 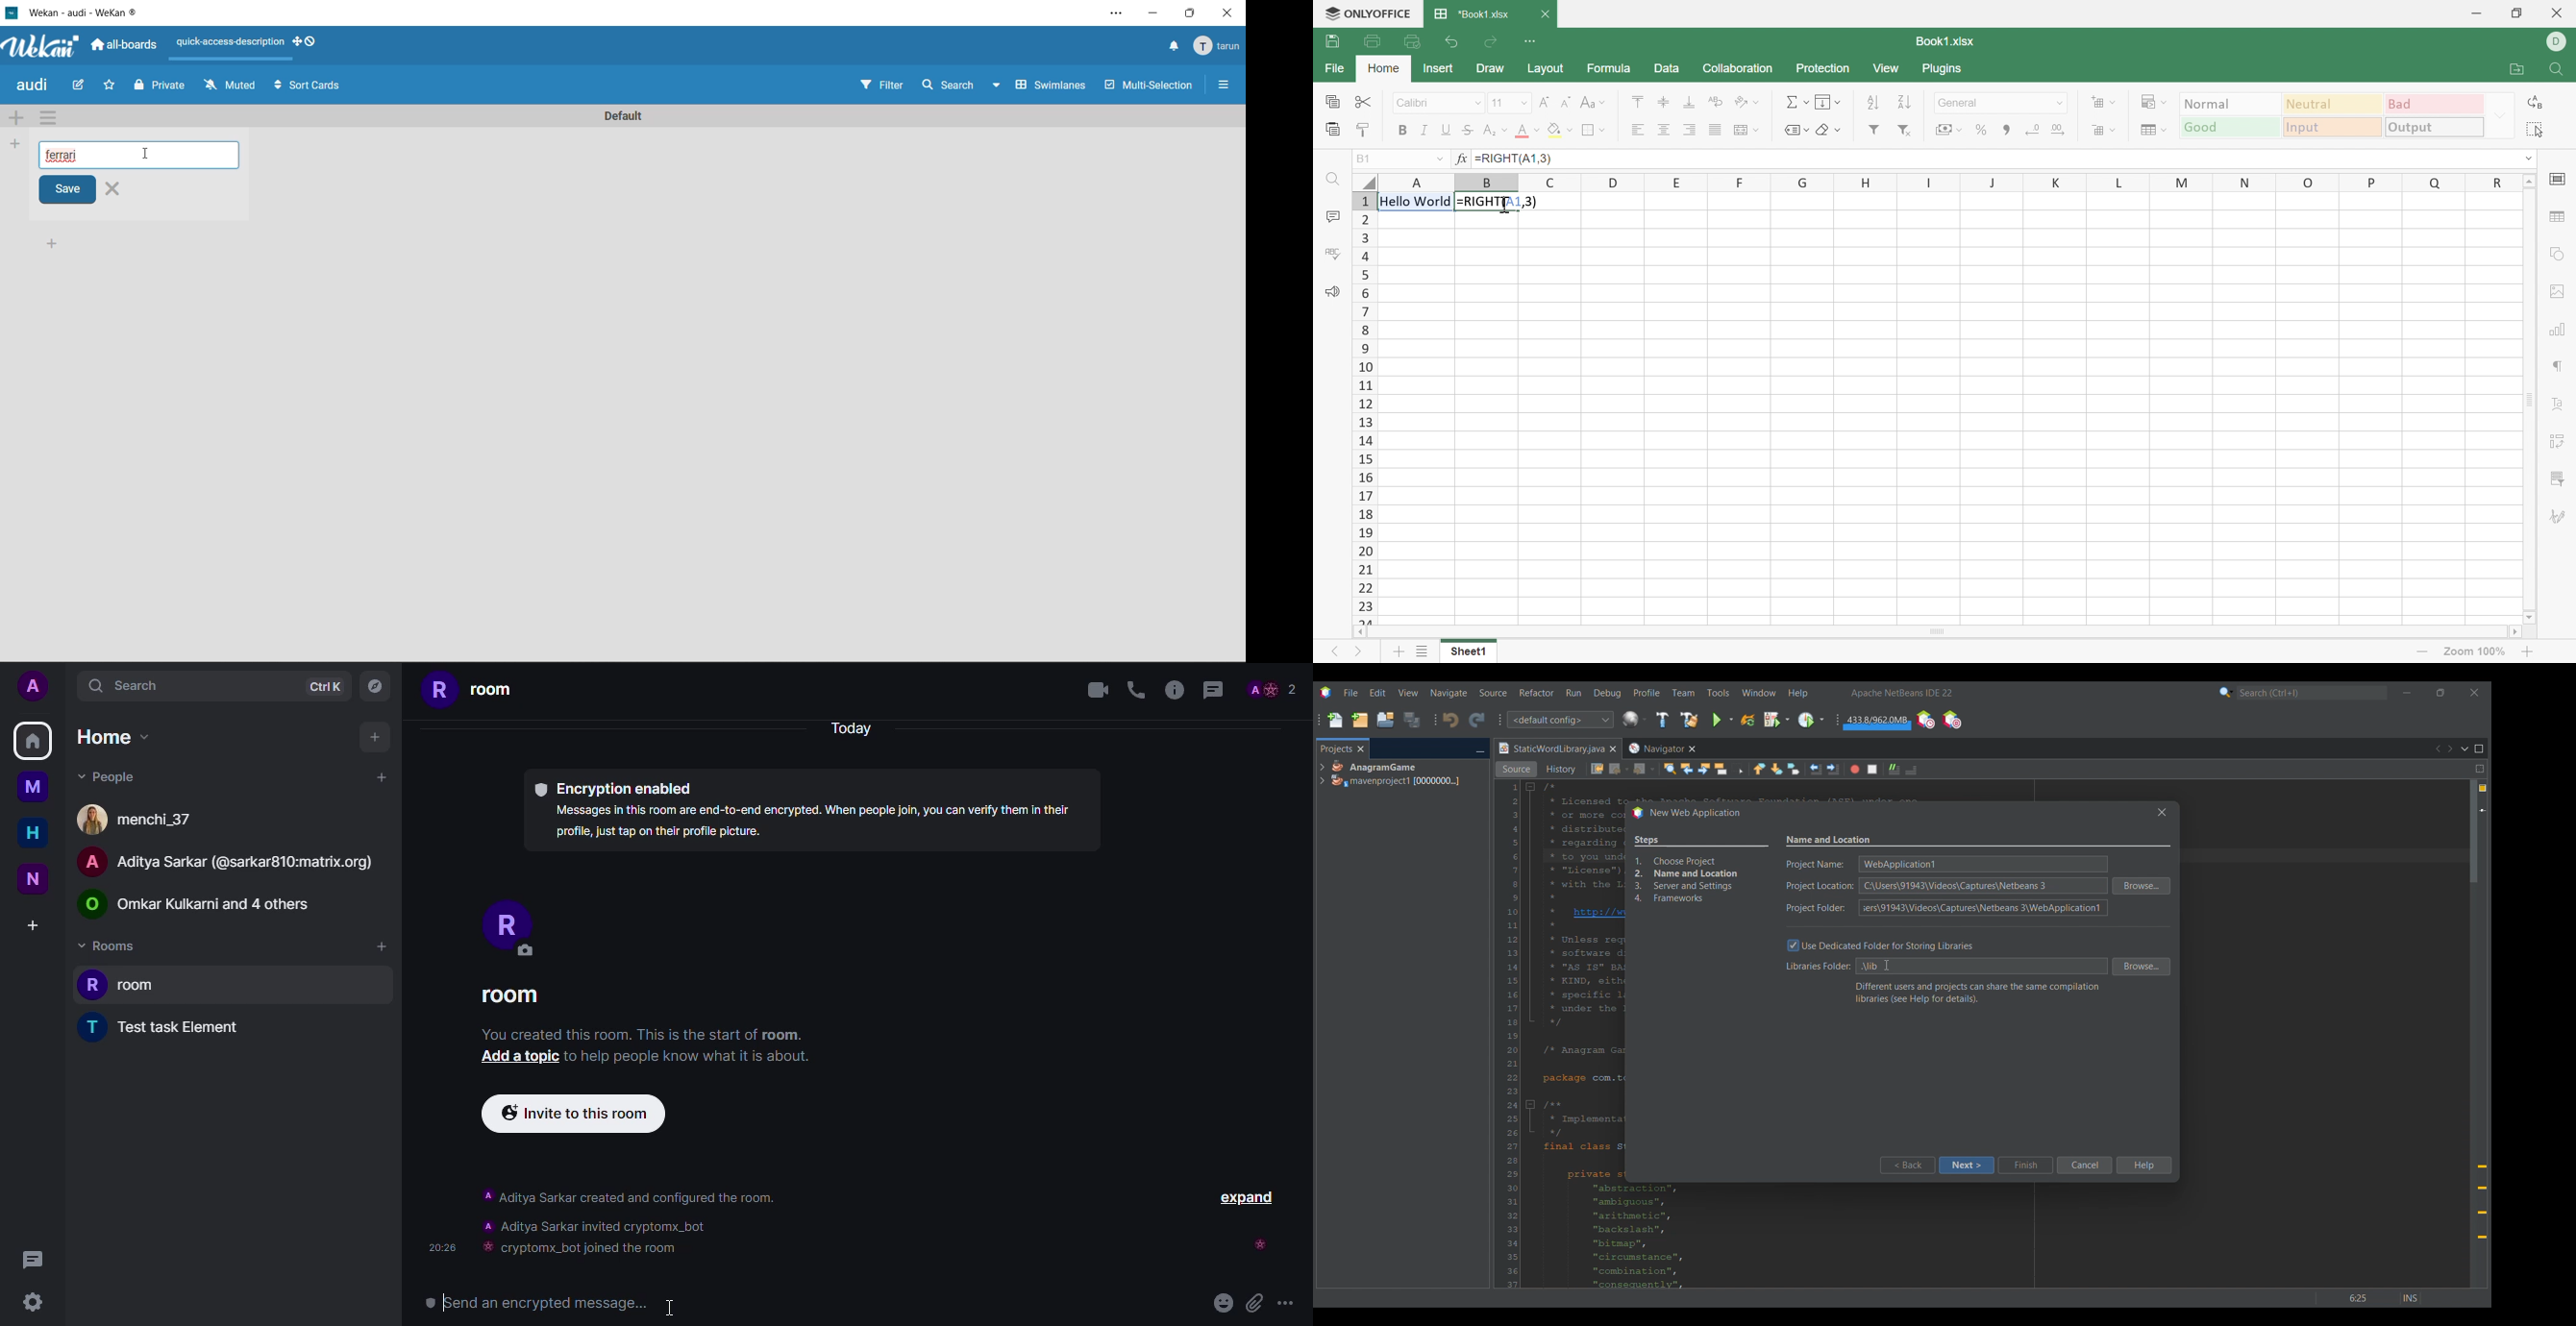 I want to click on threads, so click(x=1221, y=689).